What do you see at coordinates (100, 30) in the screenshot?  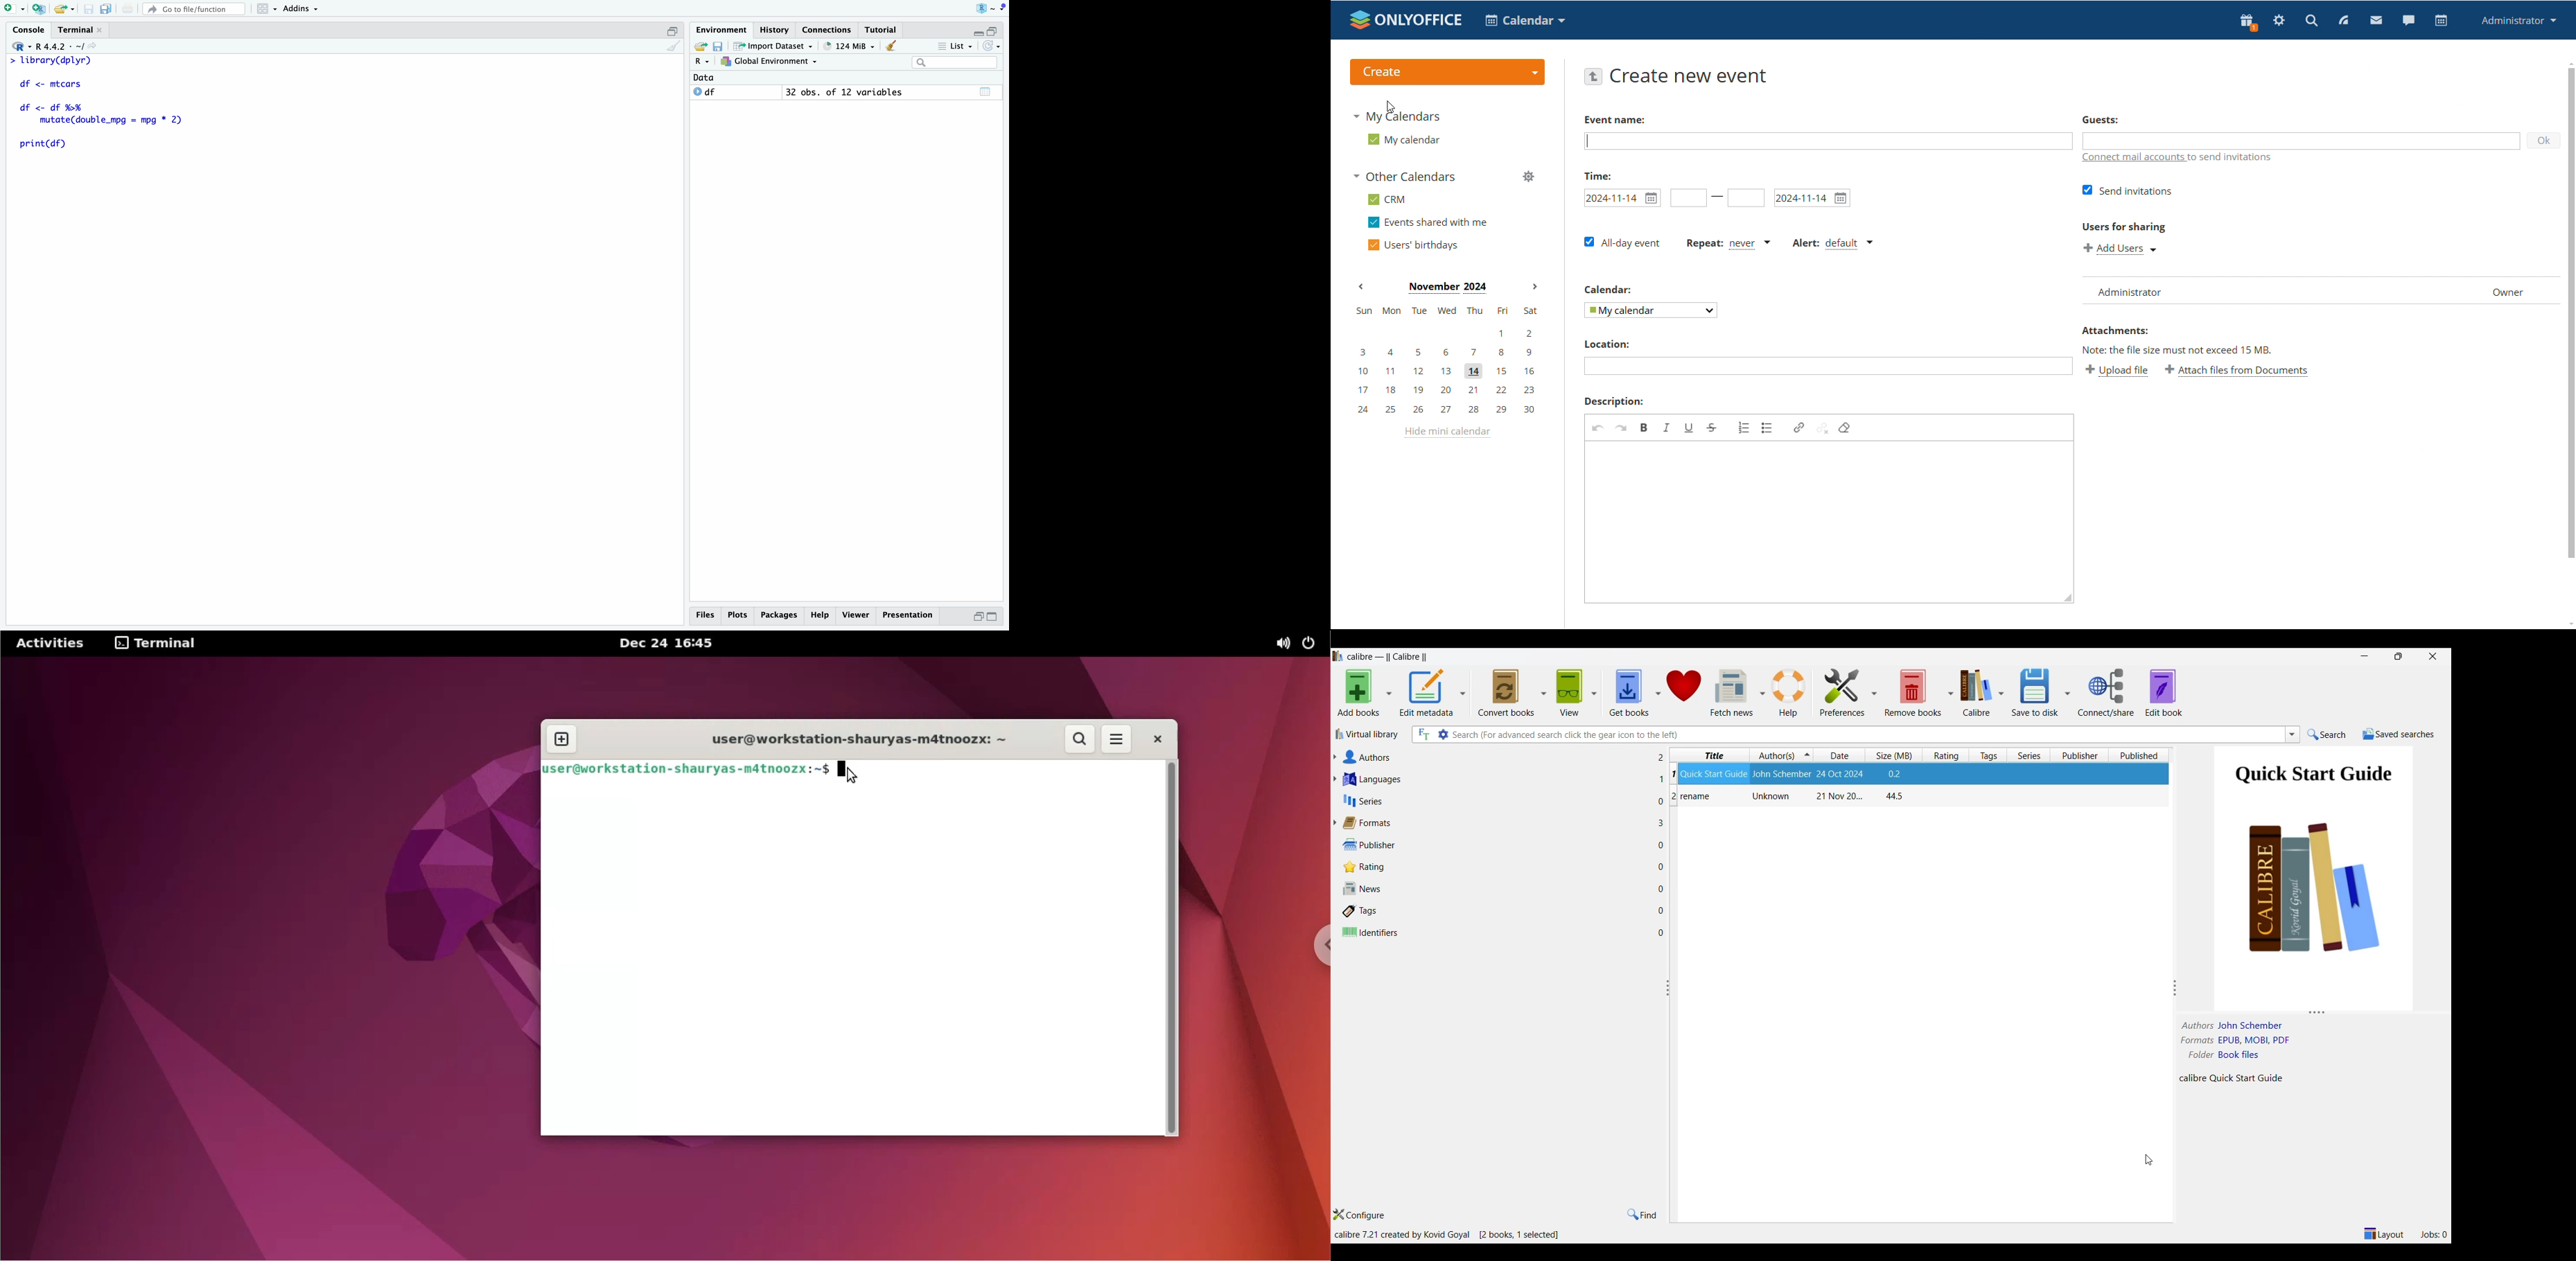 I see `close` at bounding box center [100, 30].